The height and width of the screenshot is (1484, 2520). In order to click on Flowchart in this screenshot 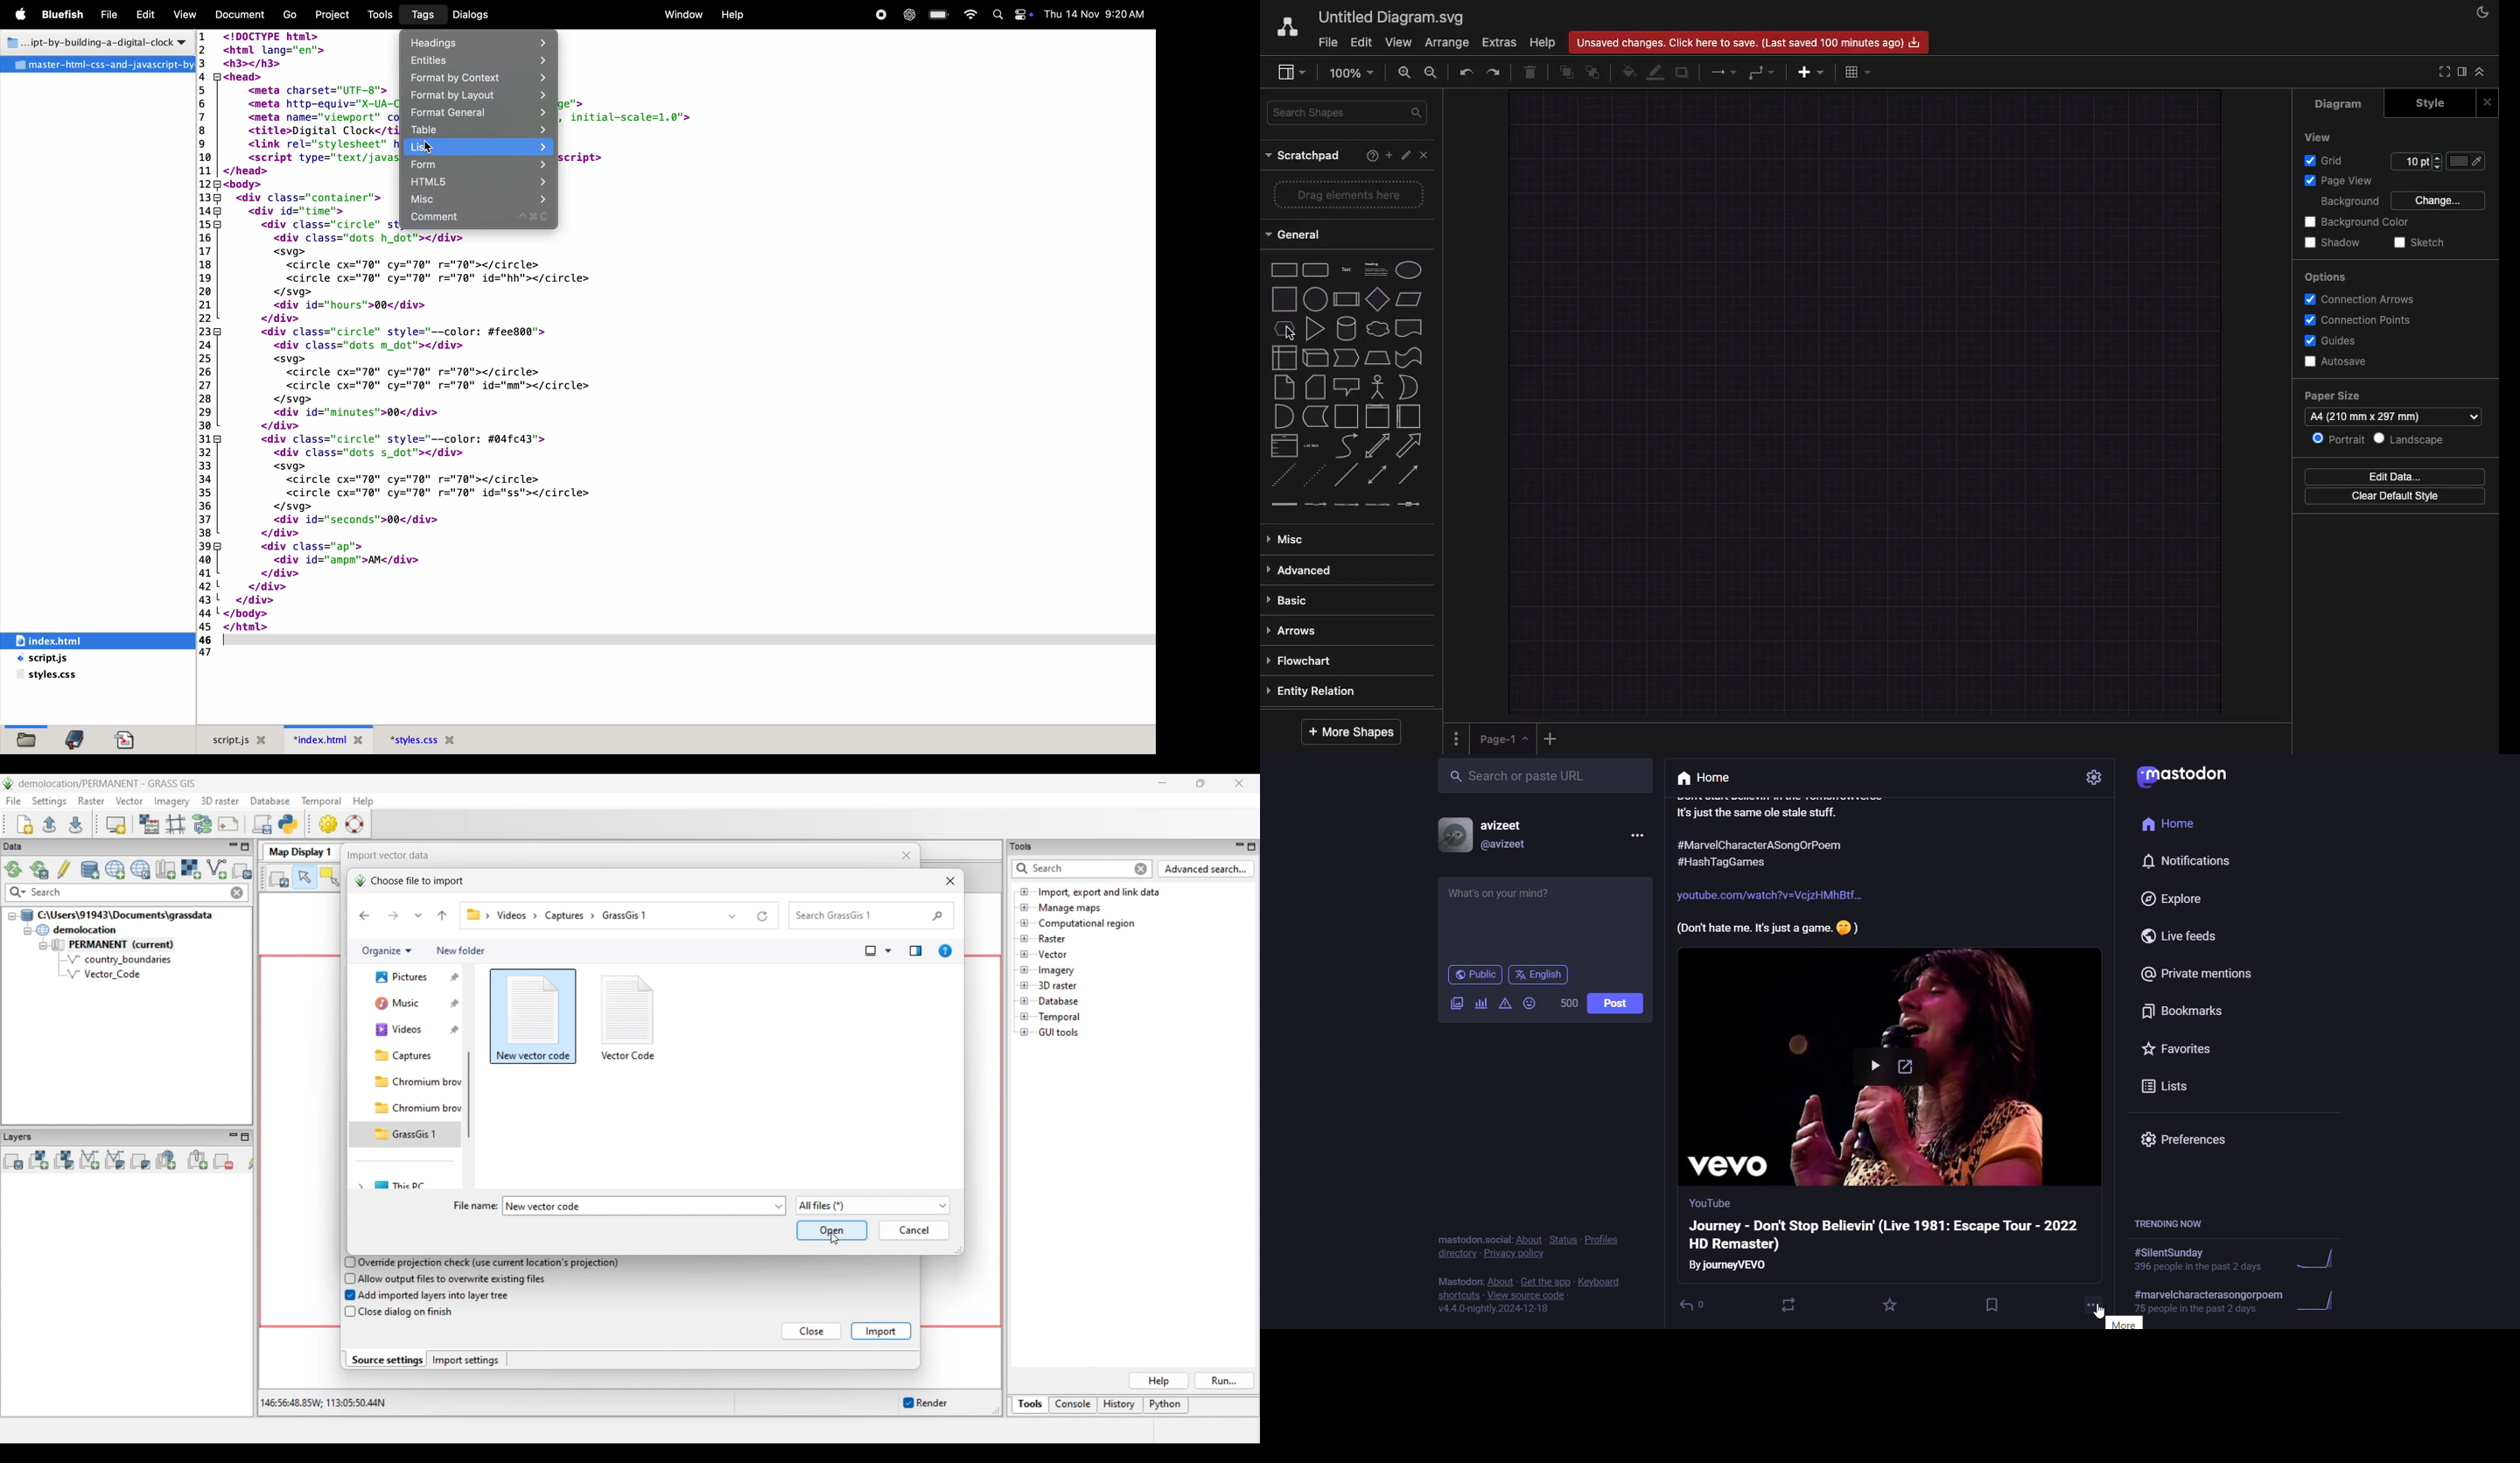, I will do `click(1302, 662)`.